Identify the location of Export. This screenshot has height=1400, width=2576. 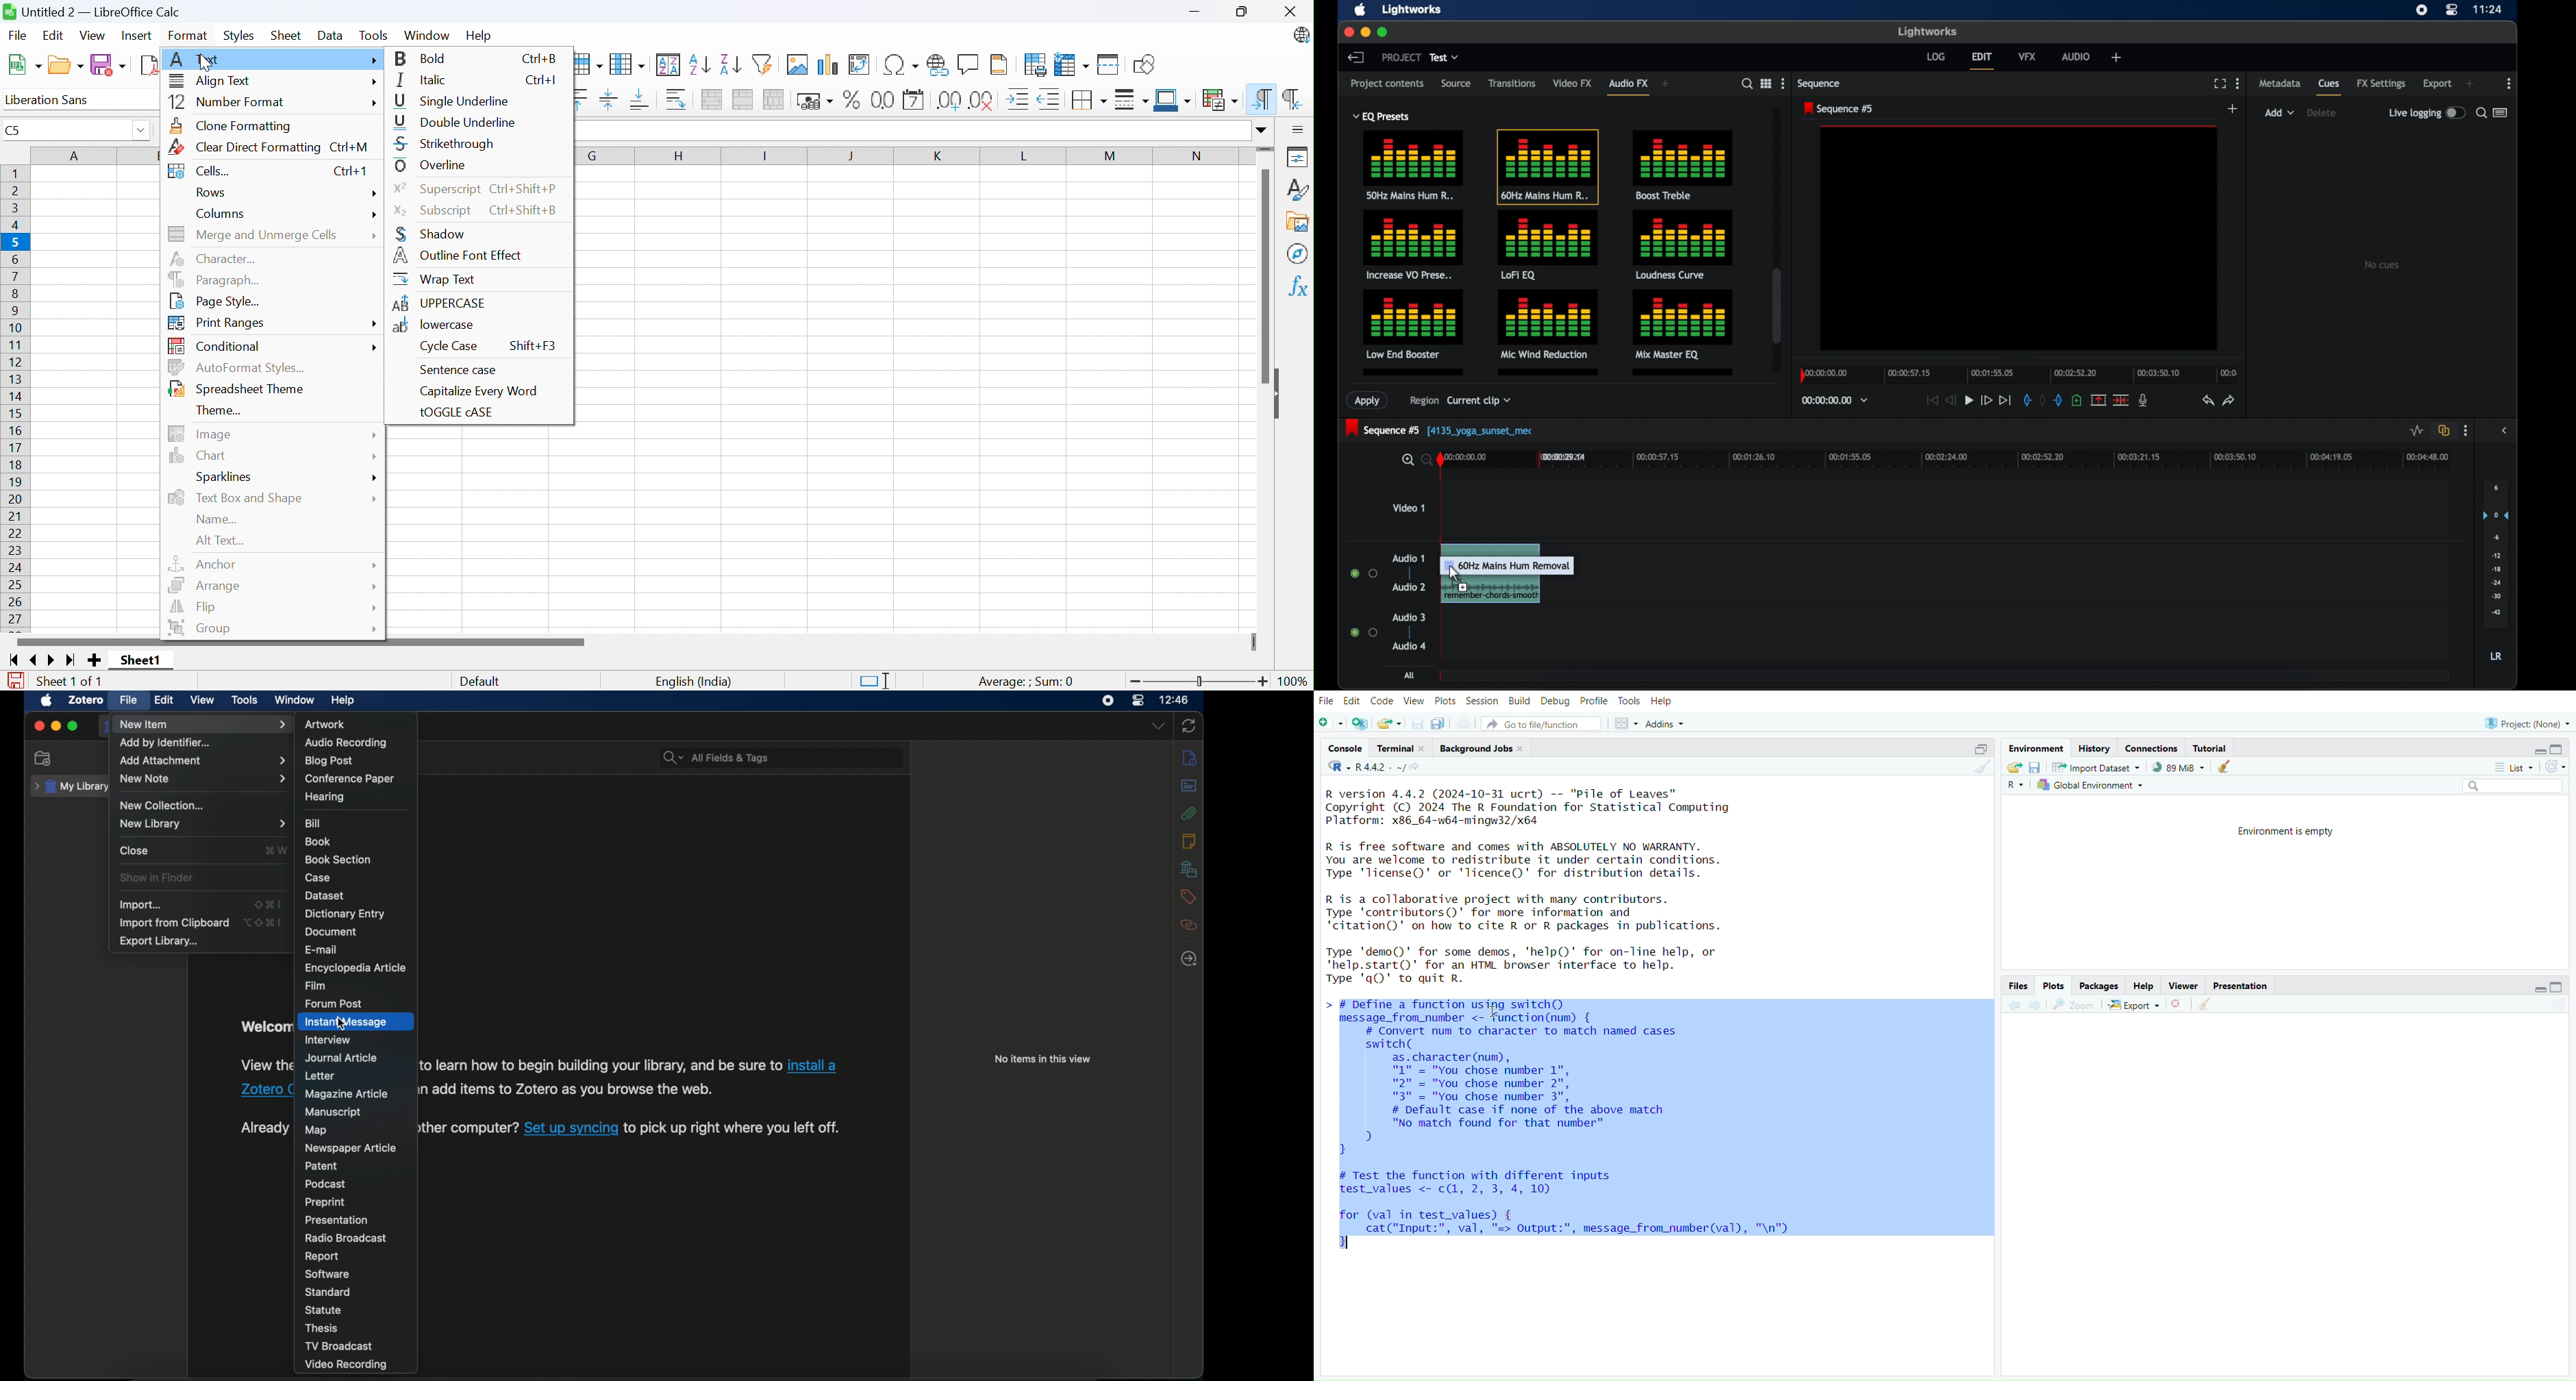
(2134, 1004).